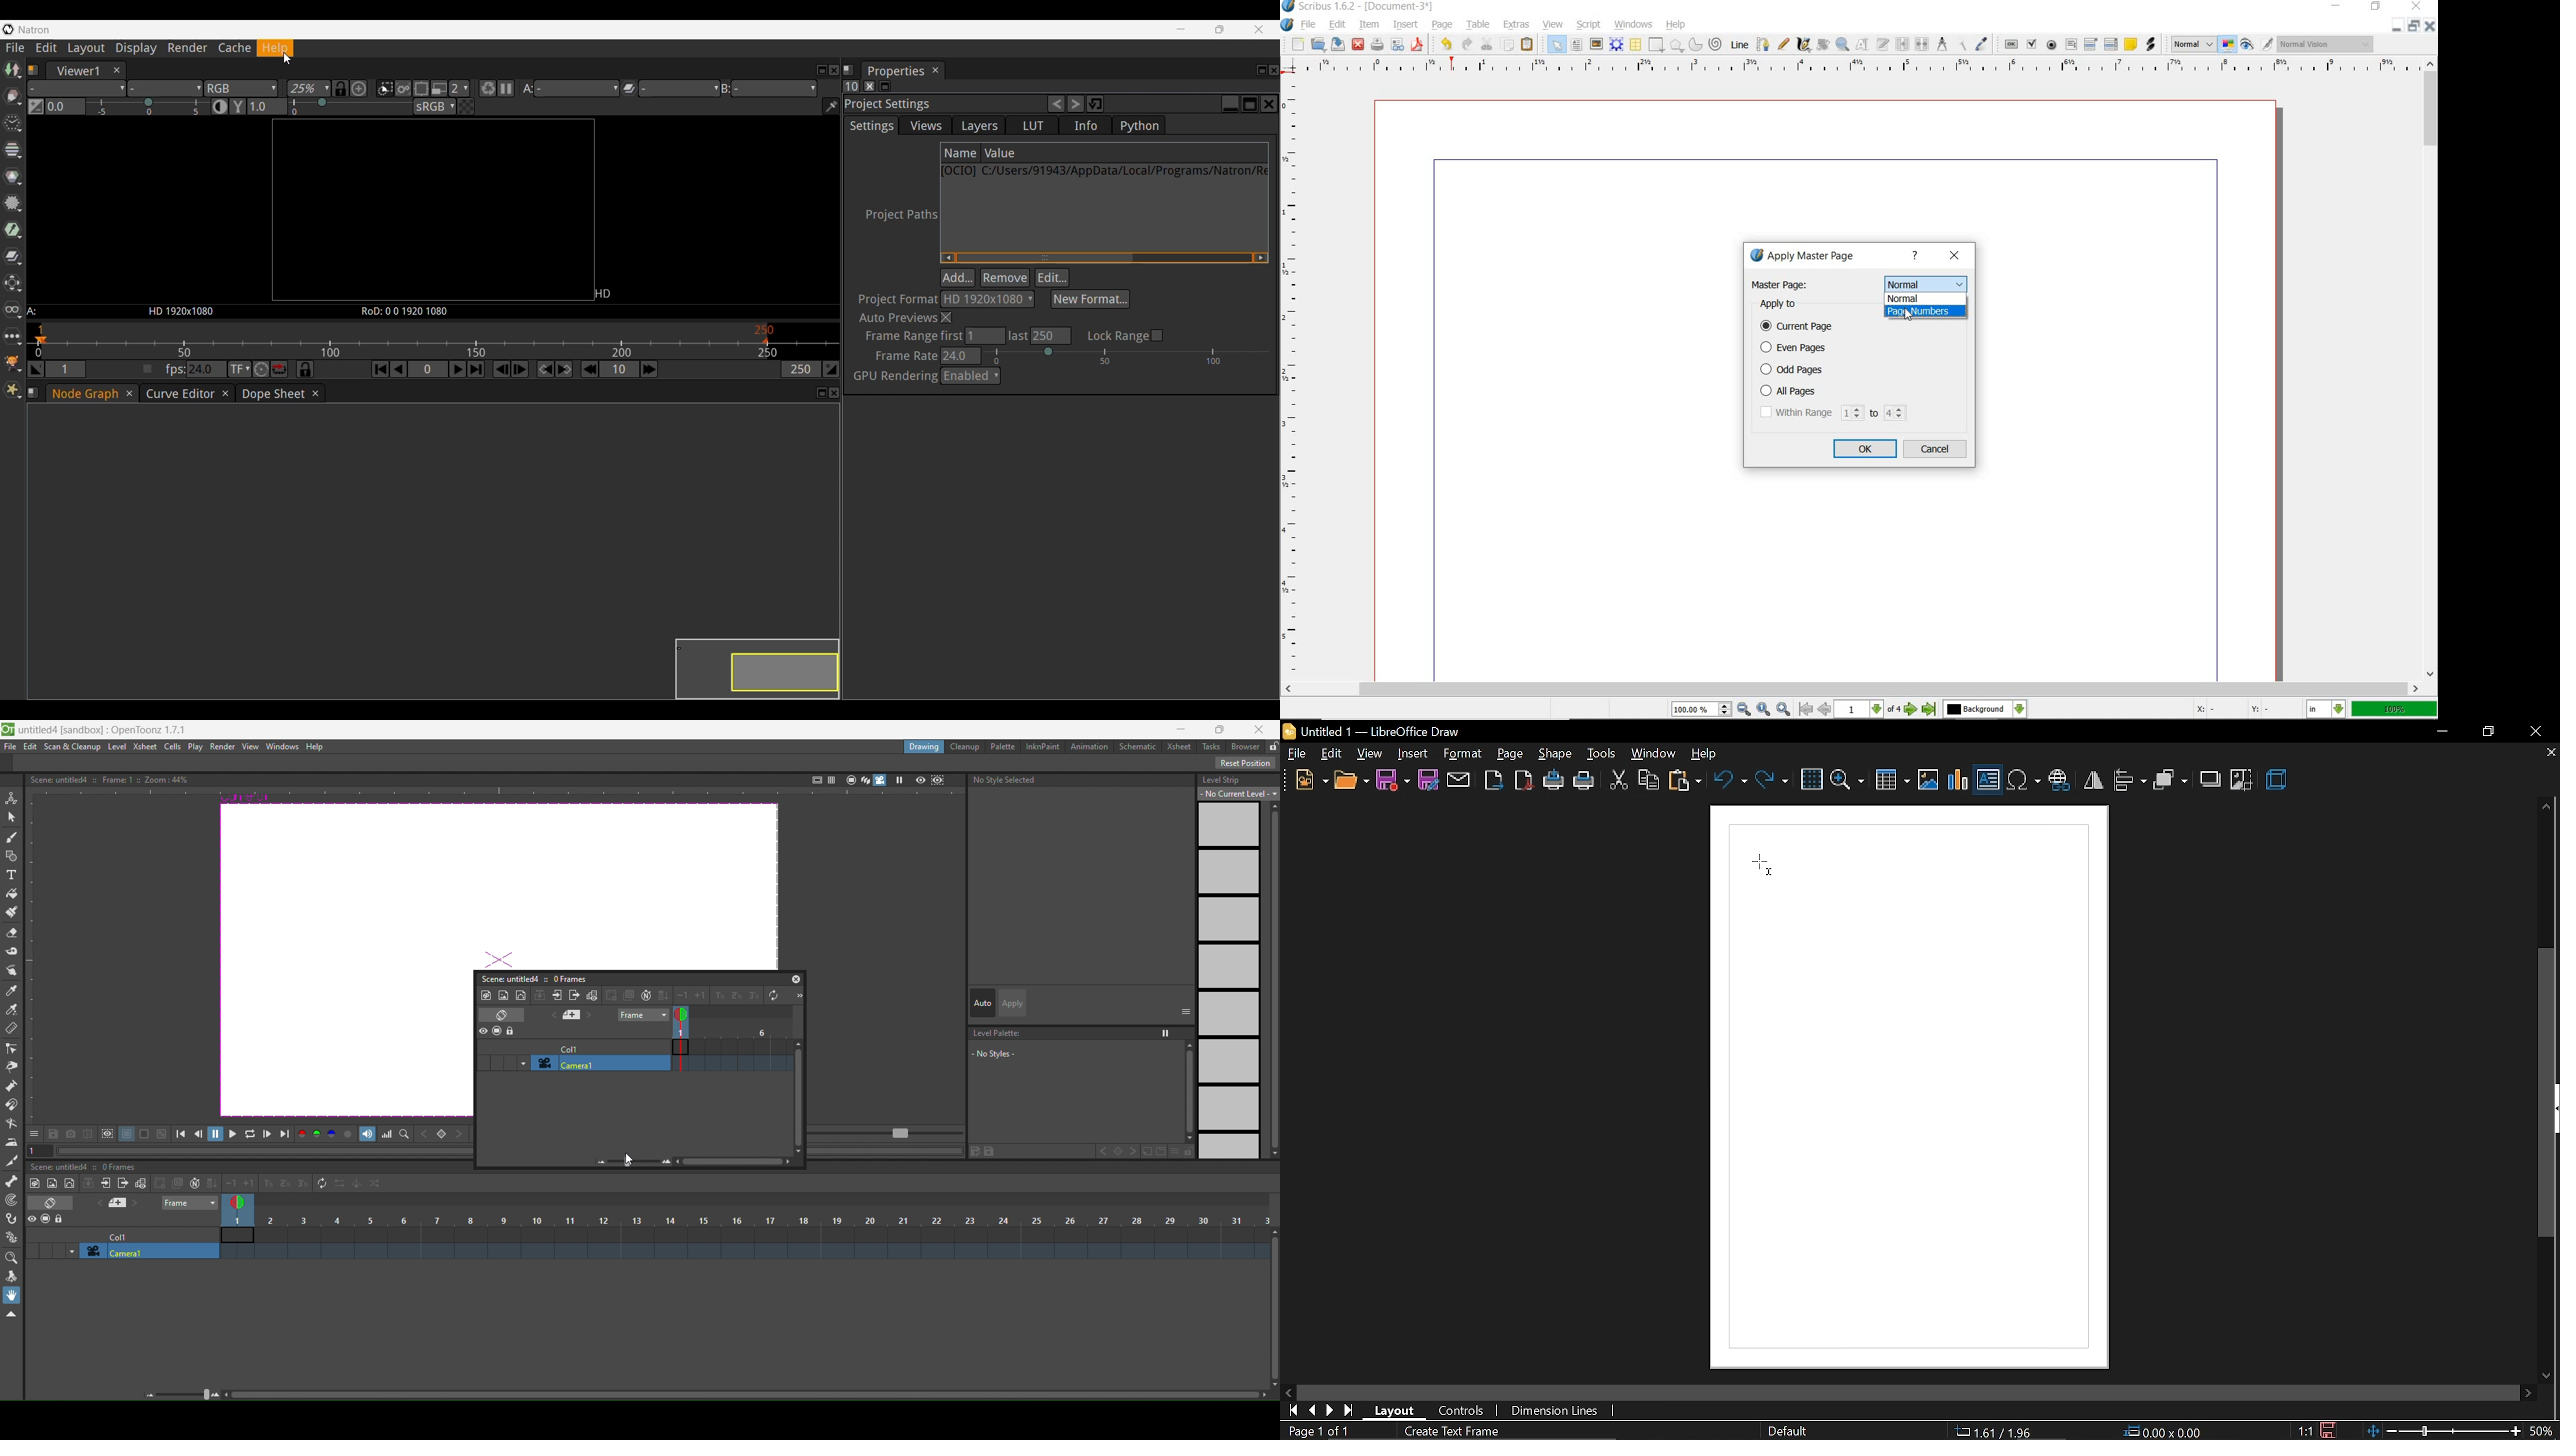  I want to click on pdf check box, so click(2032, 43).